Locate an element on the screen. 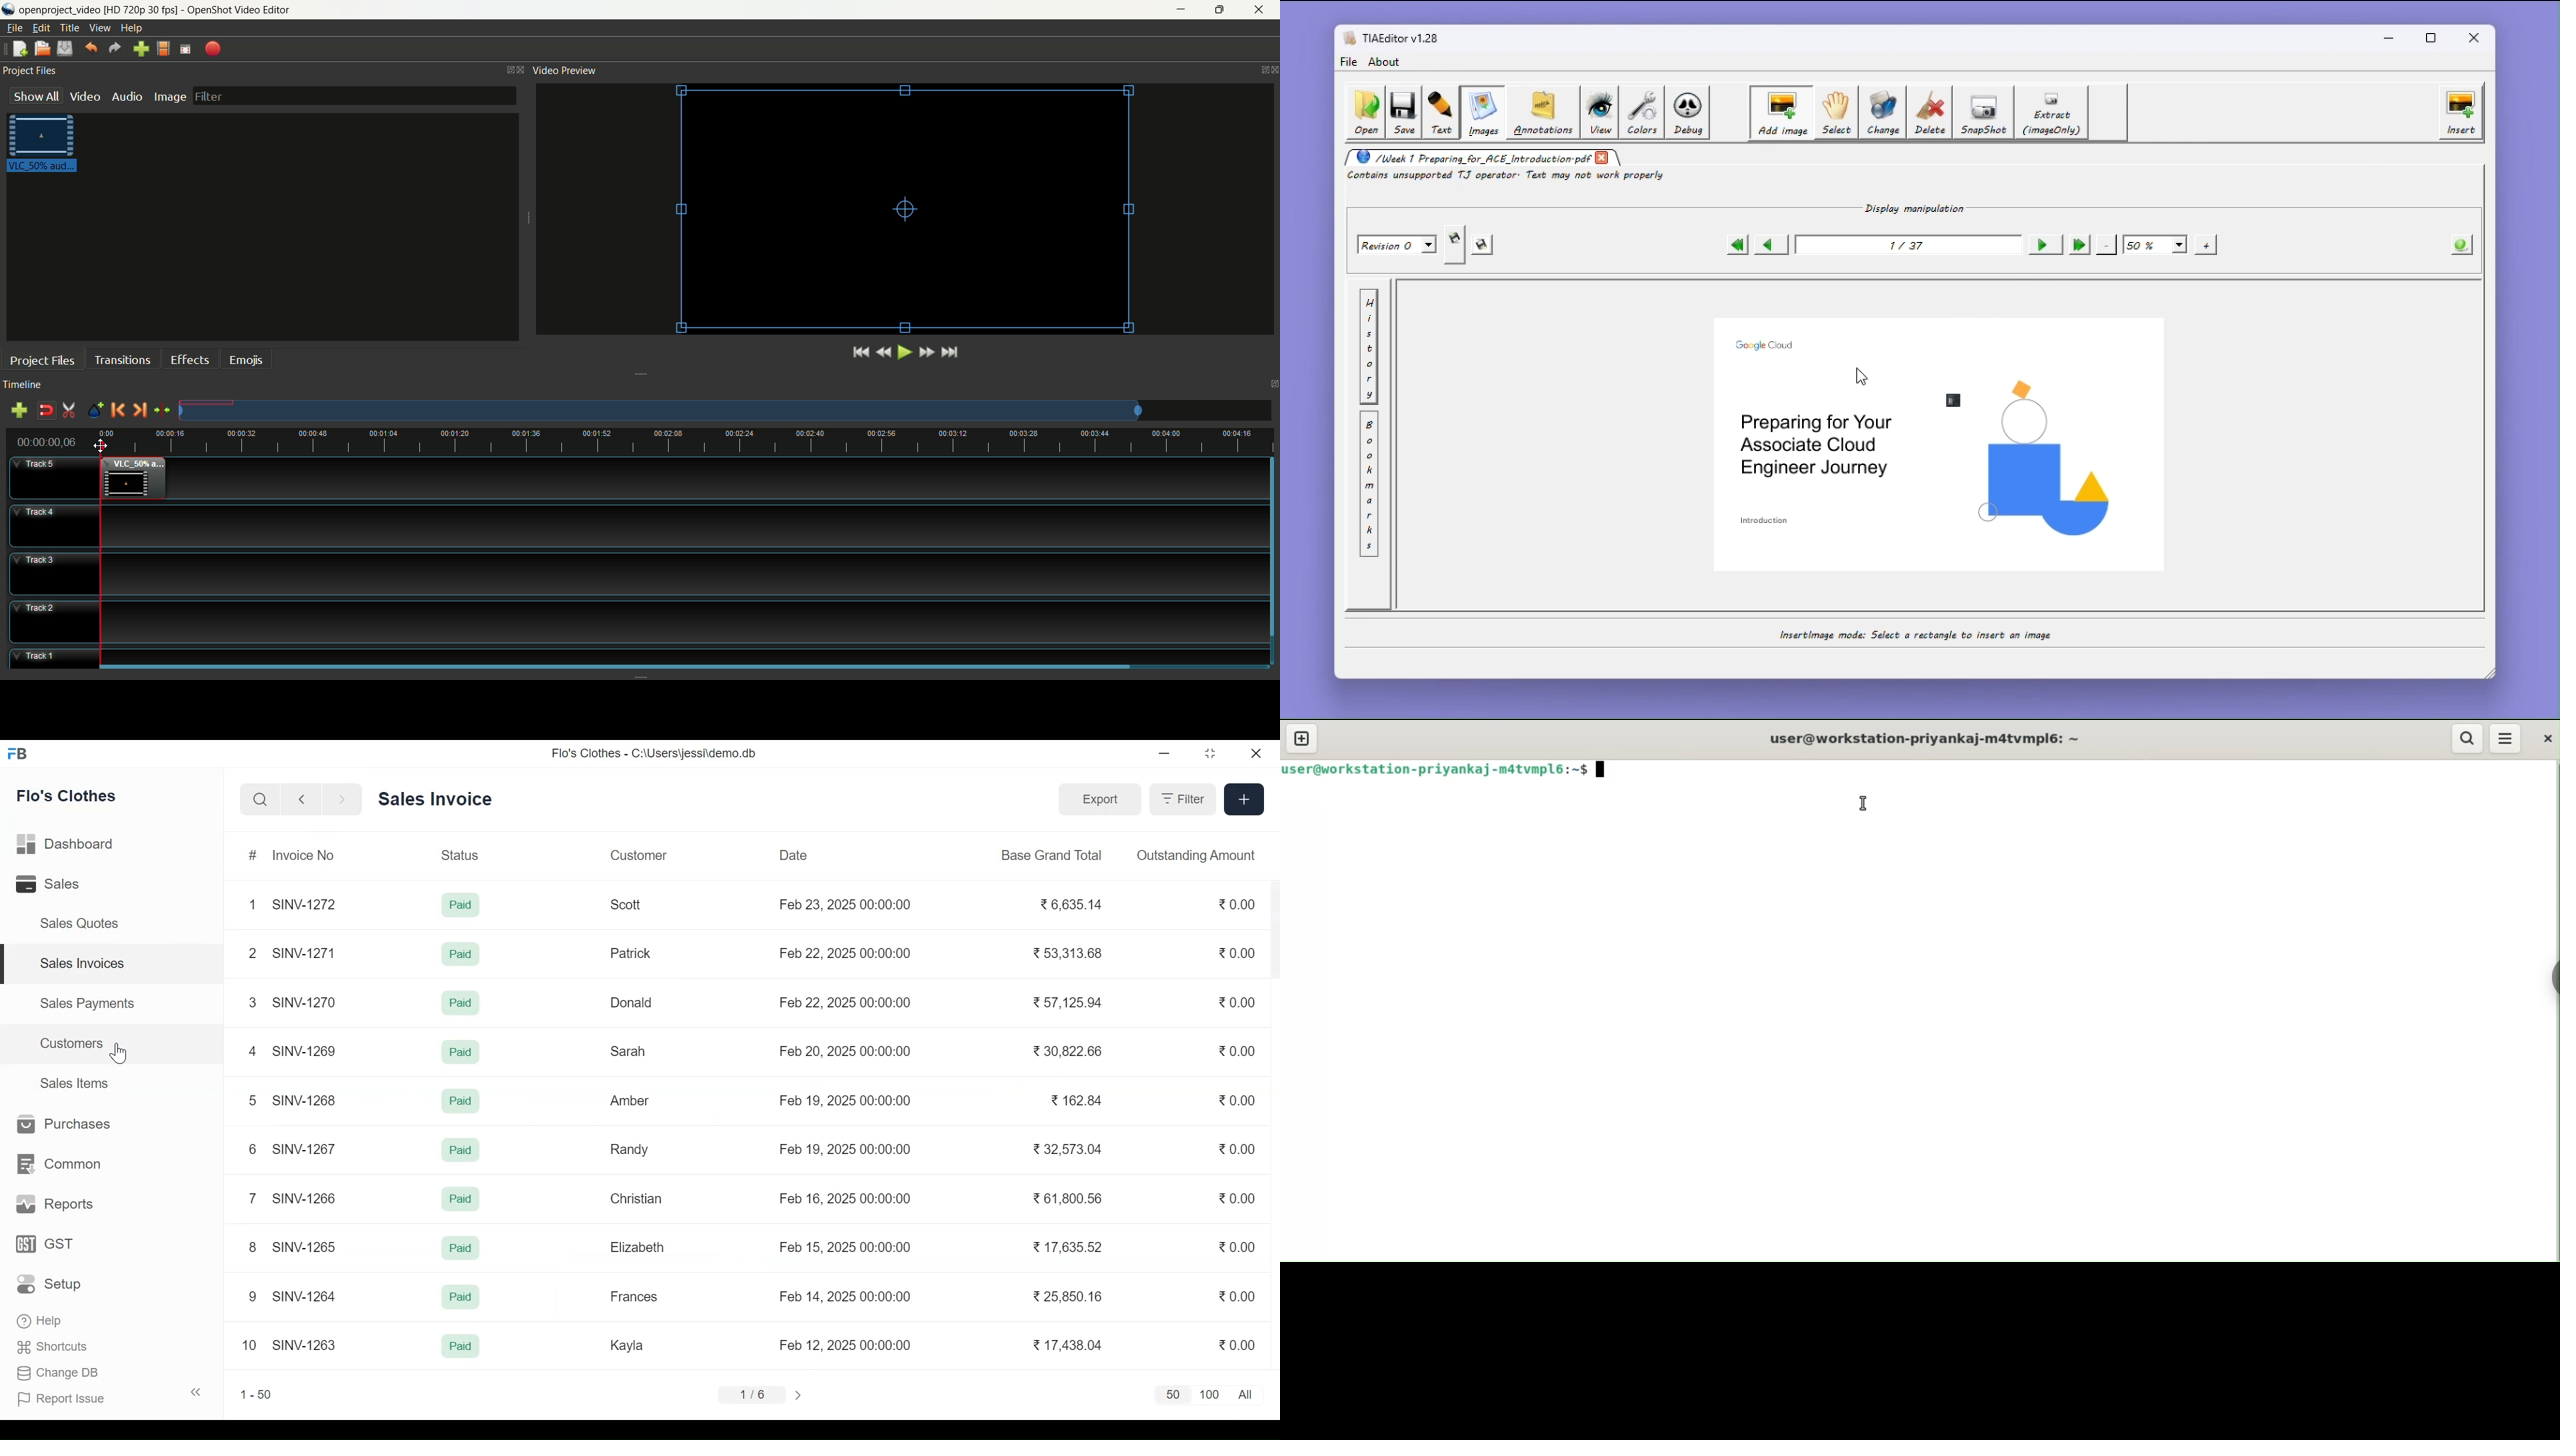  10 is located at coordinates (250, 1345).